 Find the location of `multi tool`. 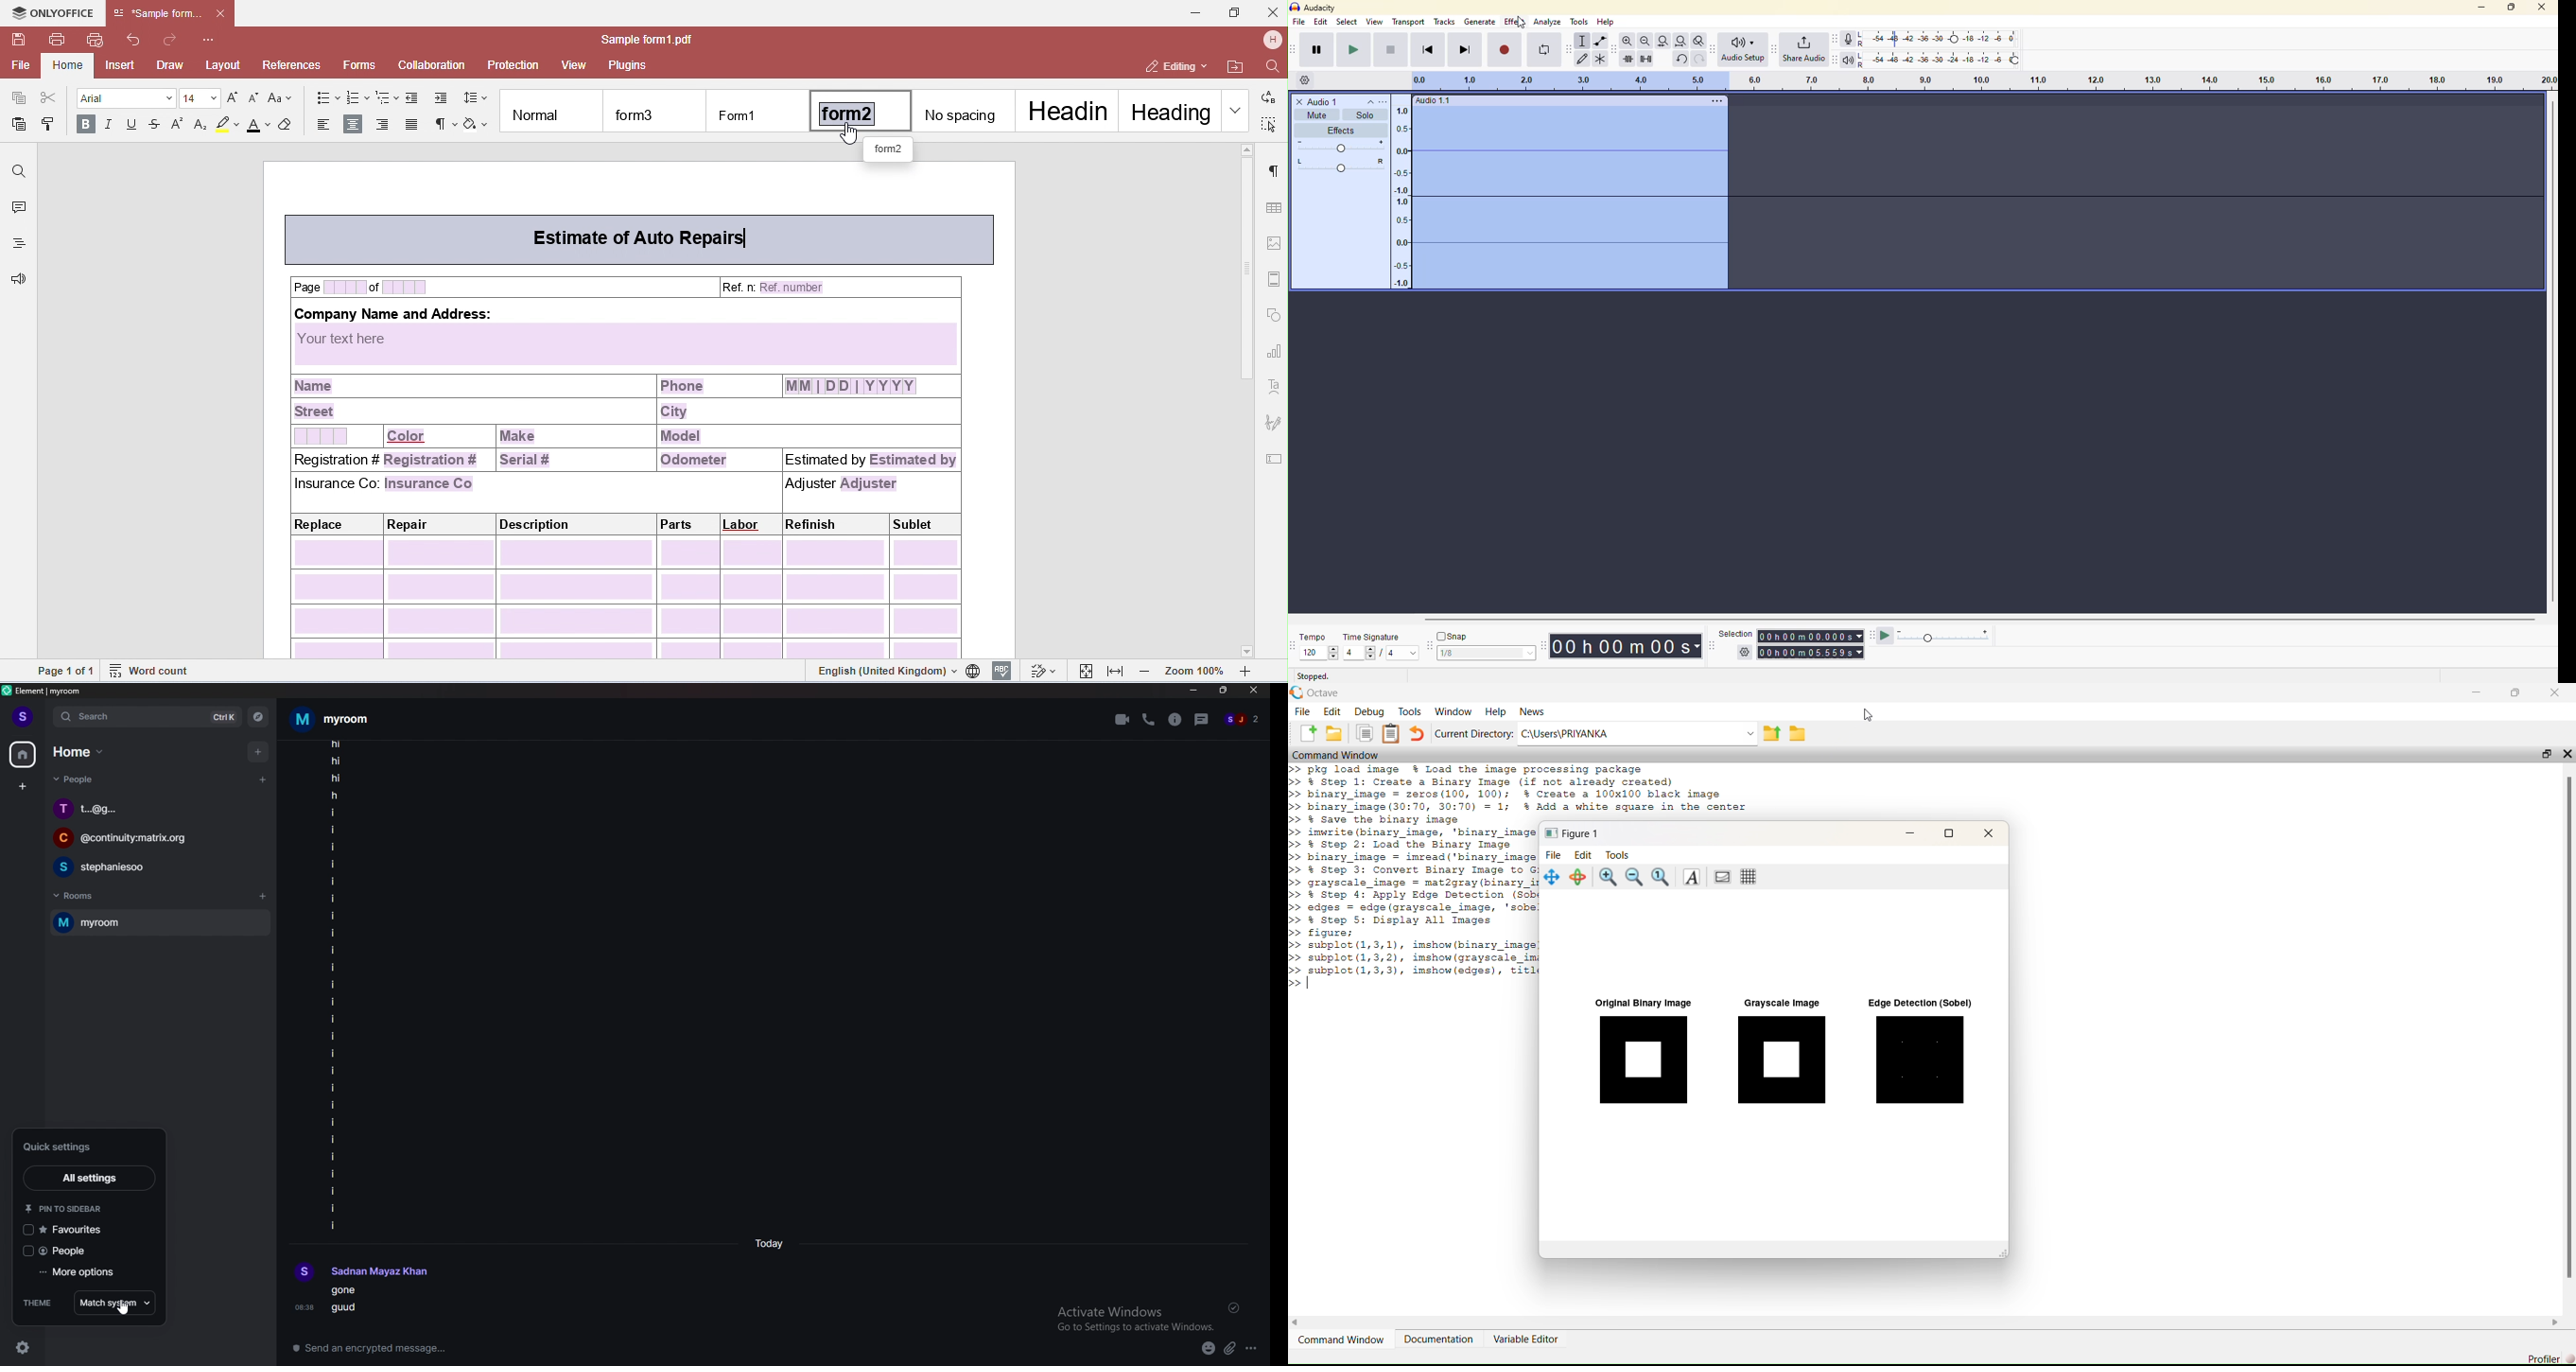

multi tool is located at coordinates (1603, 58).